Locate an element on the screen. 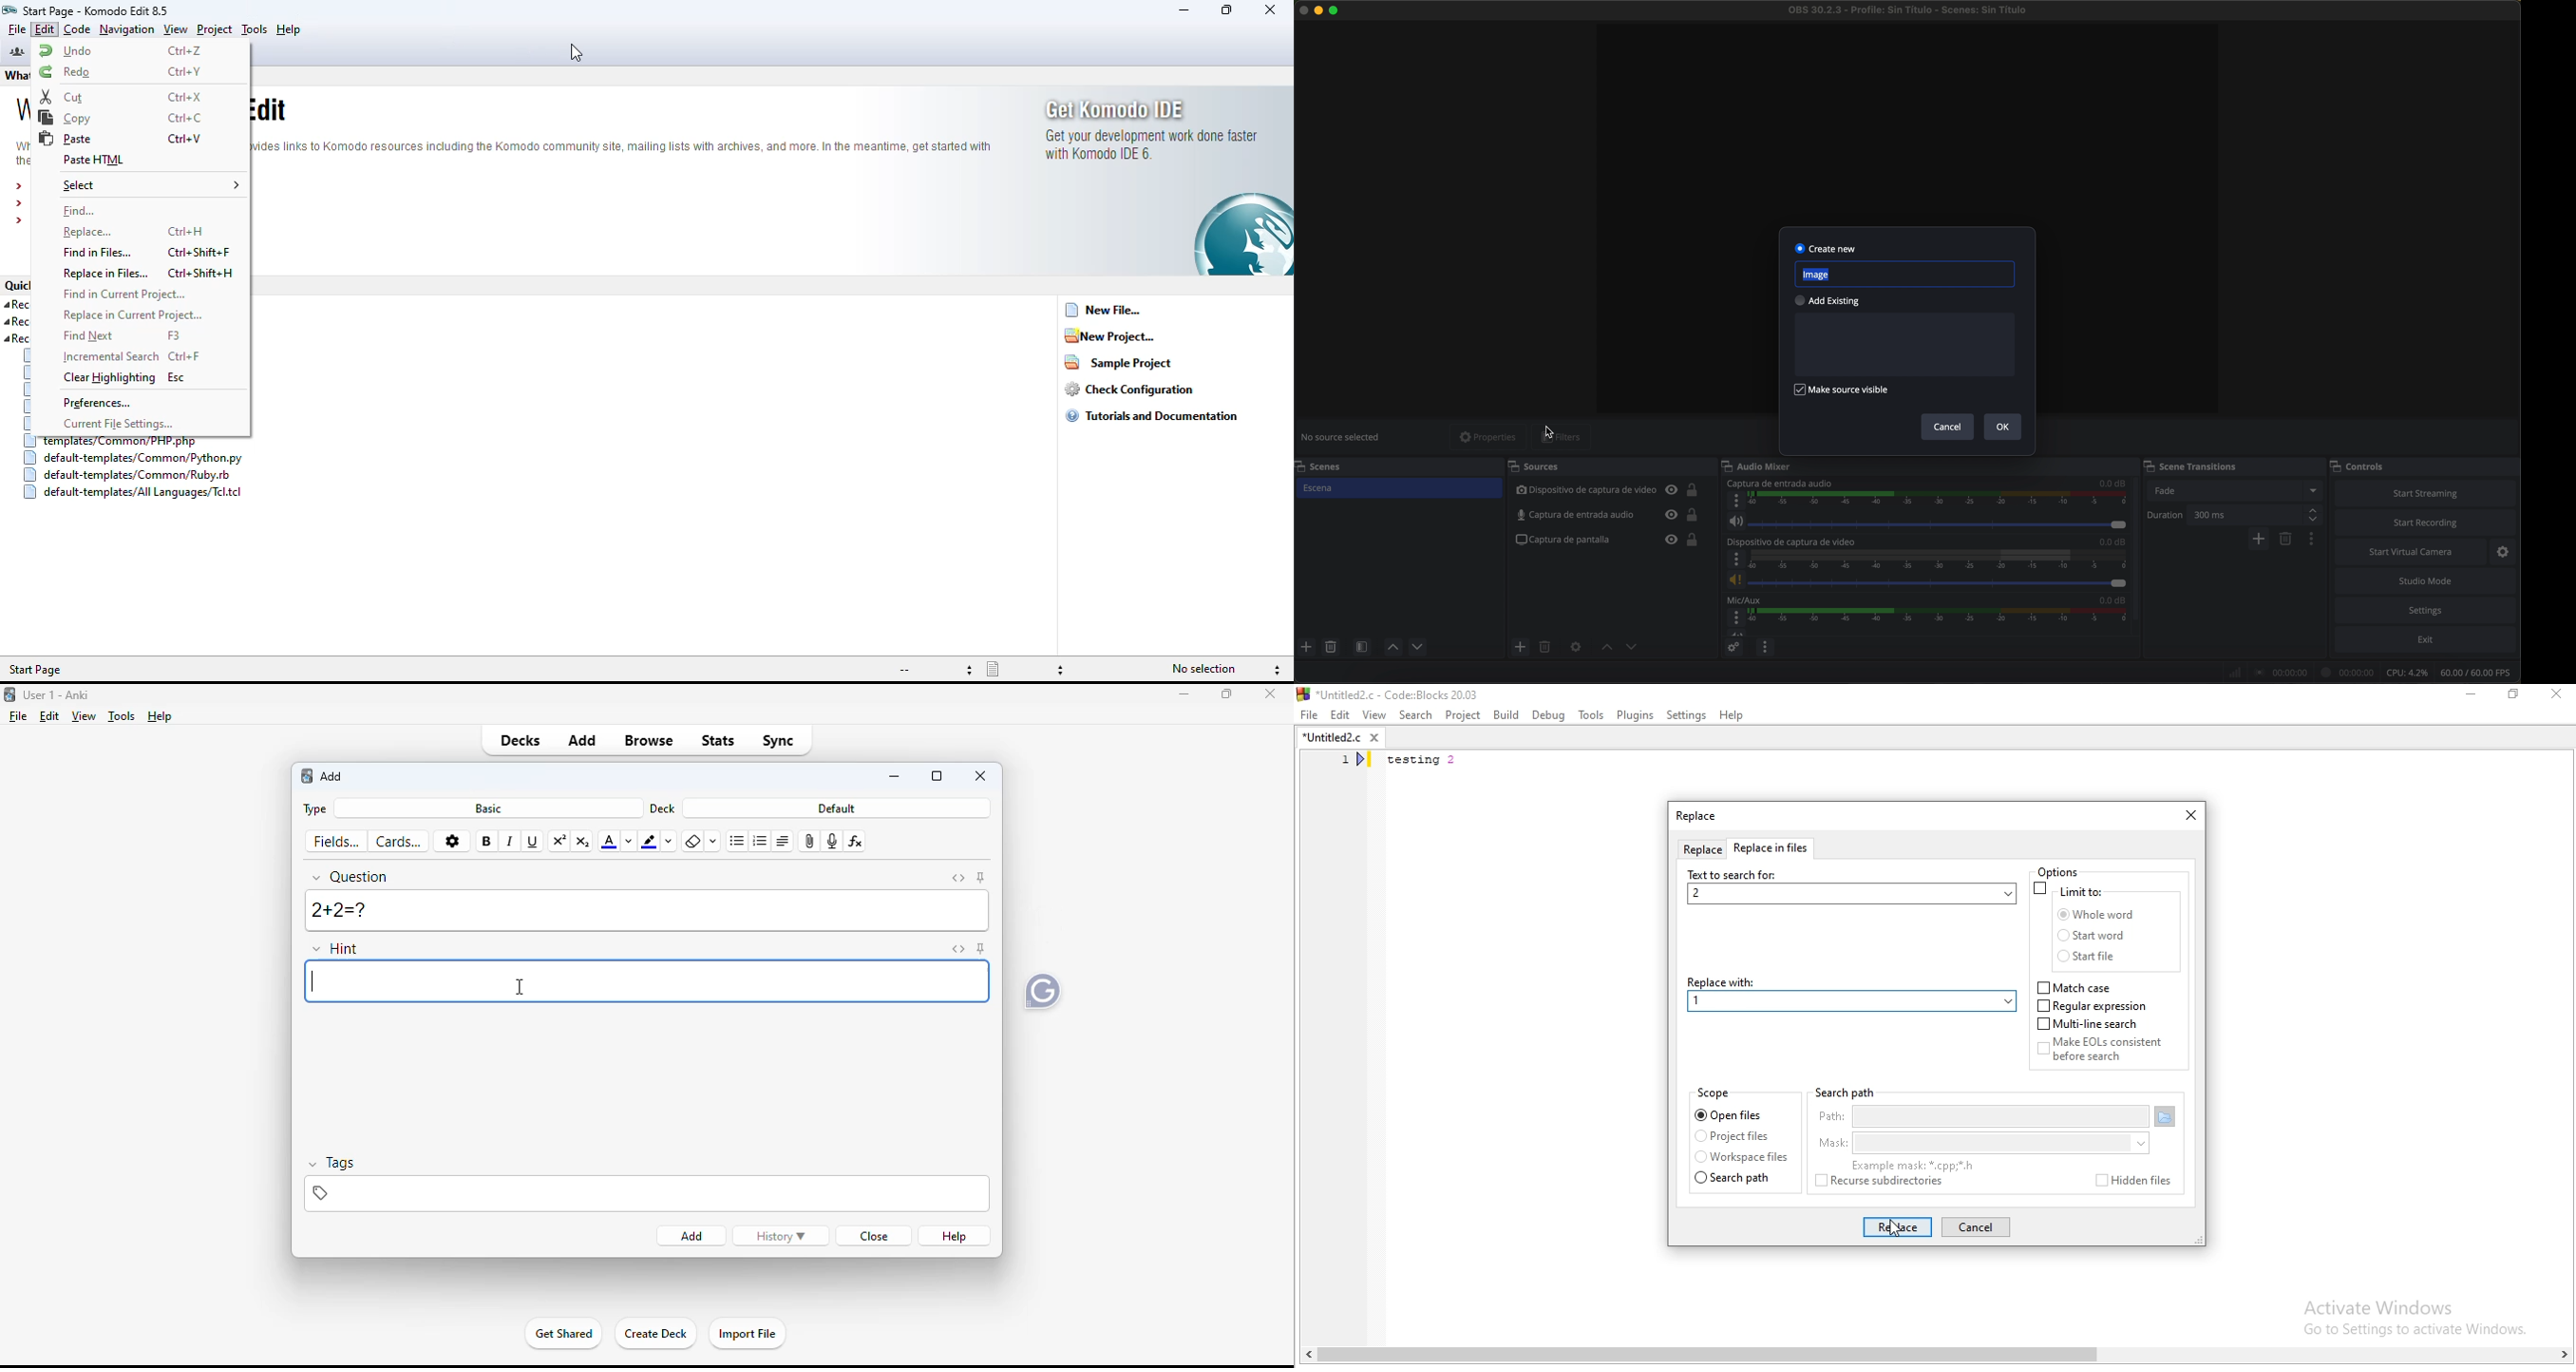  path is located at coordinates (1981, 1118).